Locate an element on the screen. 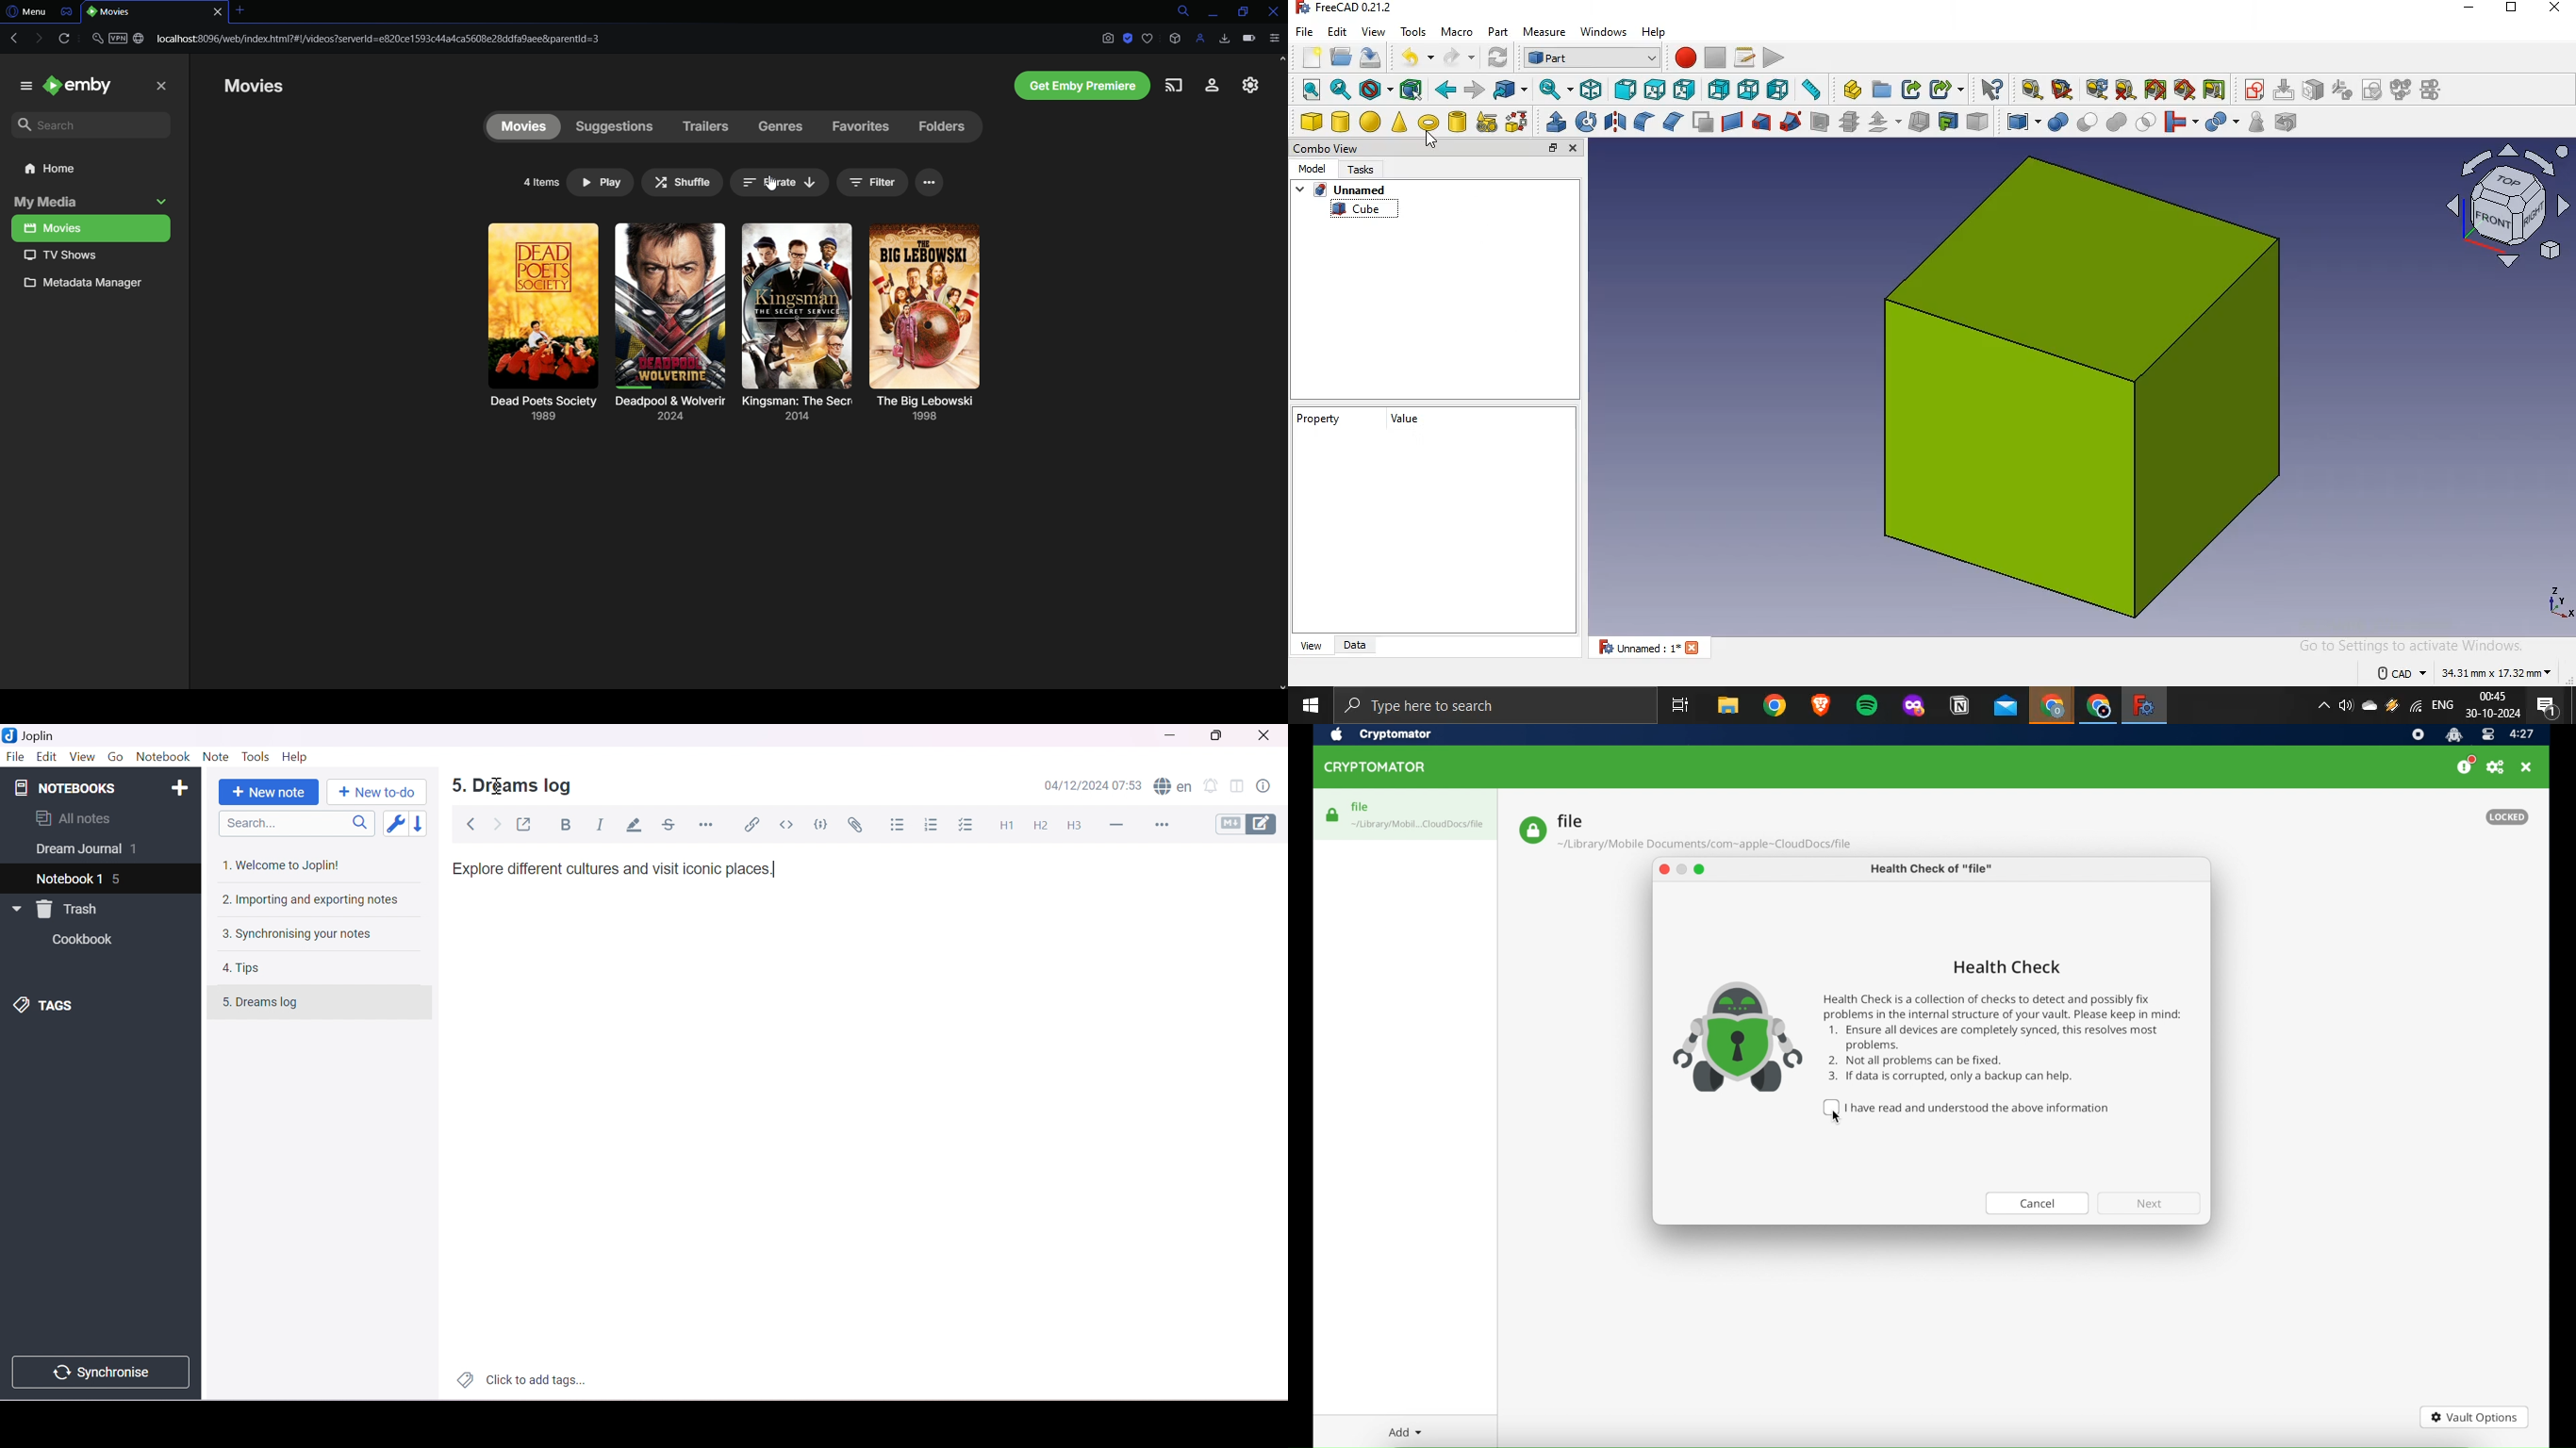  Attach file is located at coordinates (858, 827).